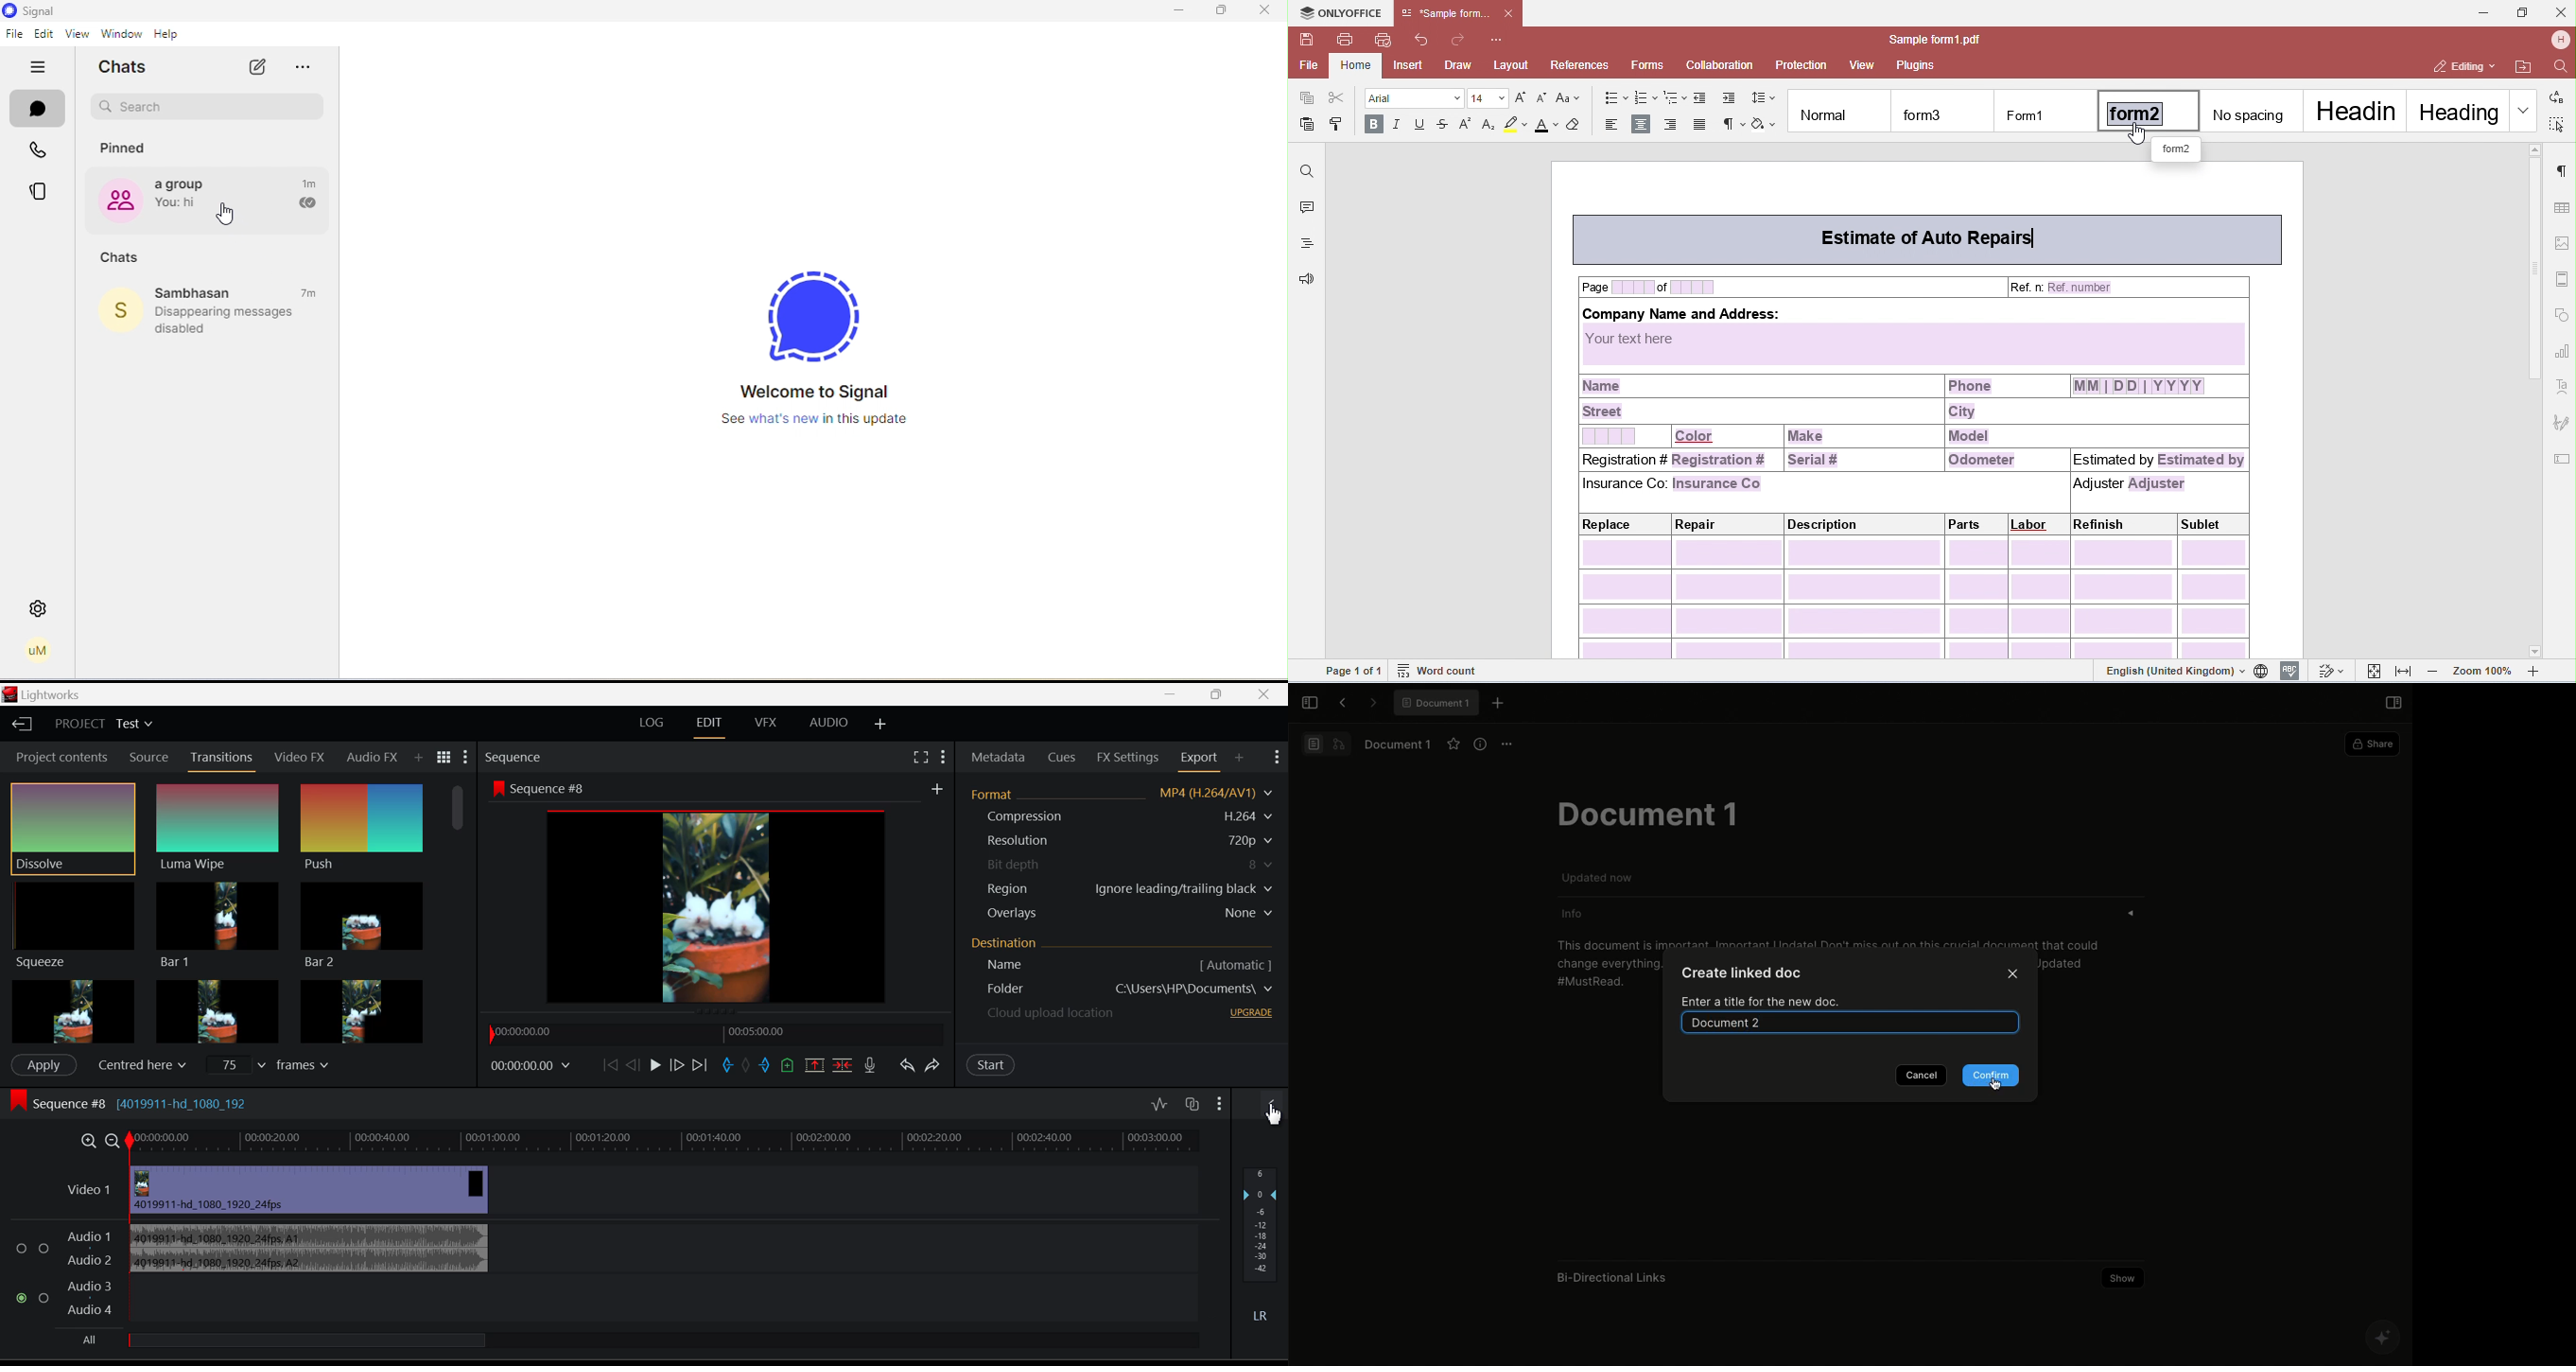  Describe the element at coordinates (19, 723) in the screenshot. I see `Back to Homepage` at that location.